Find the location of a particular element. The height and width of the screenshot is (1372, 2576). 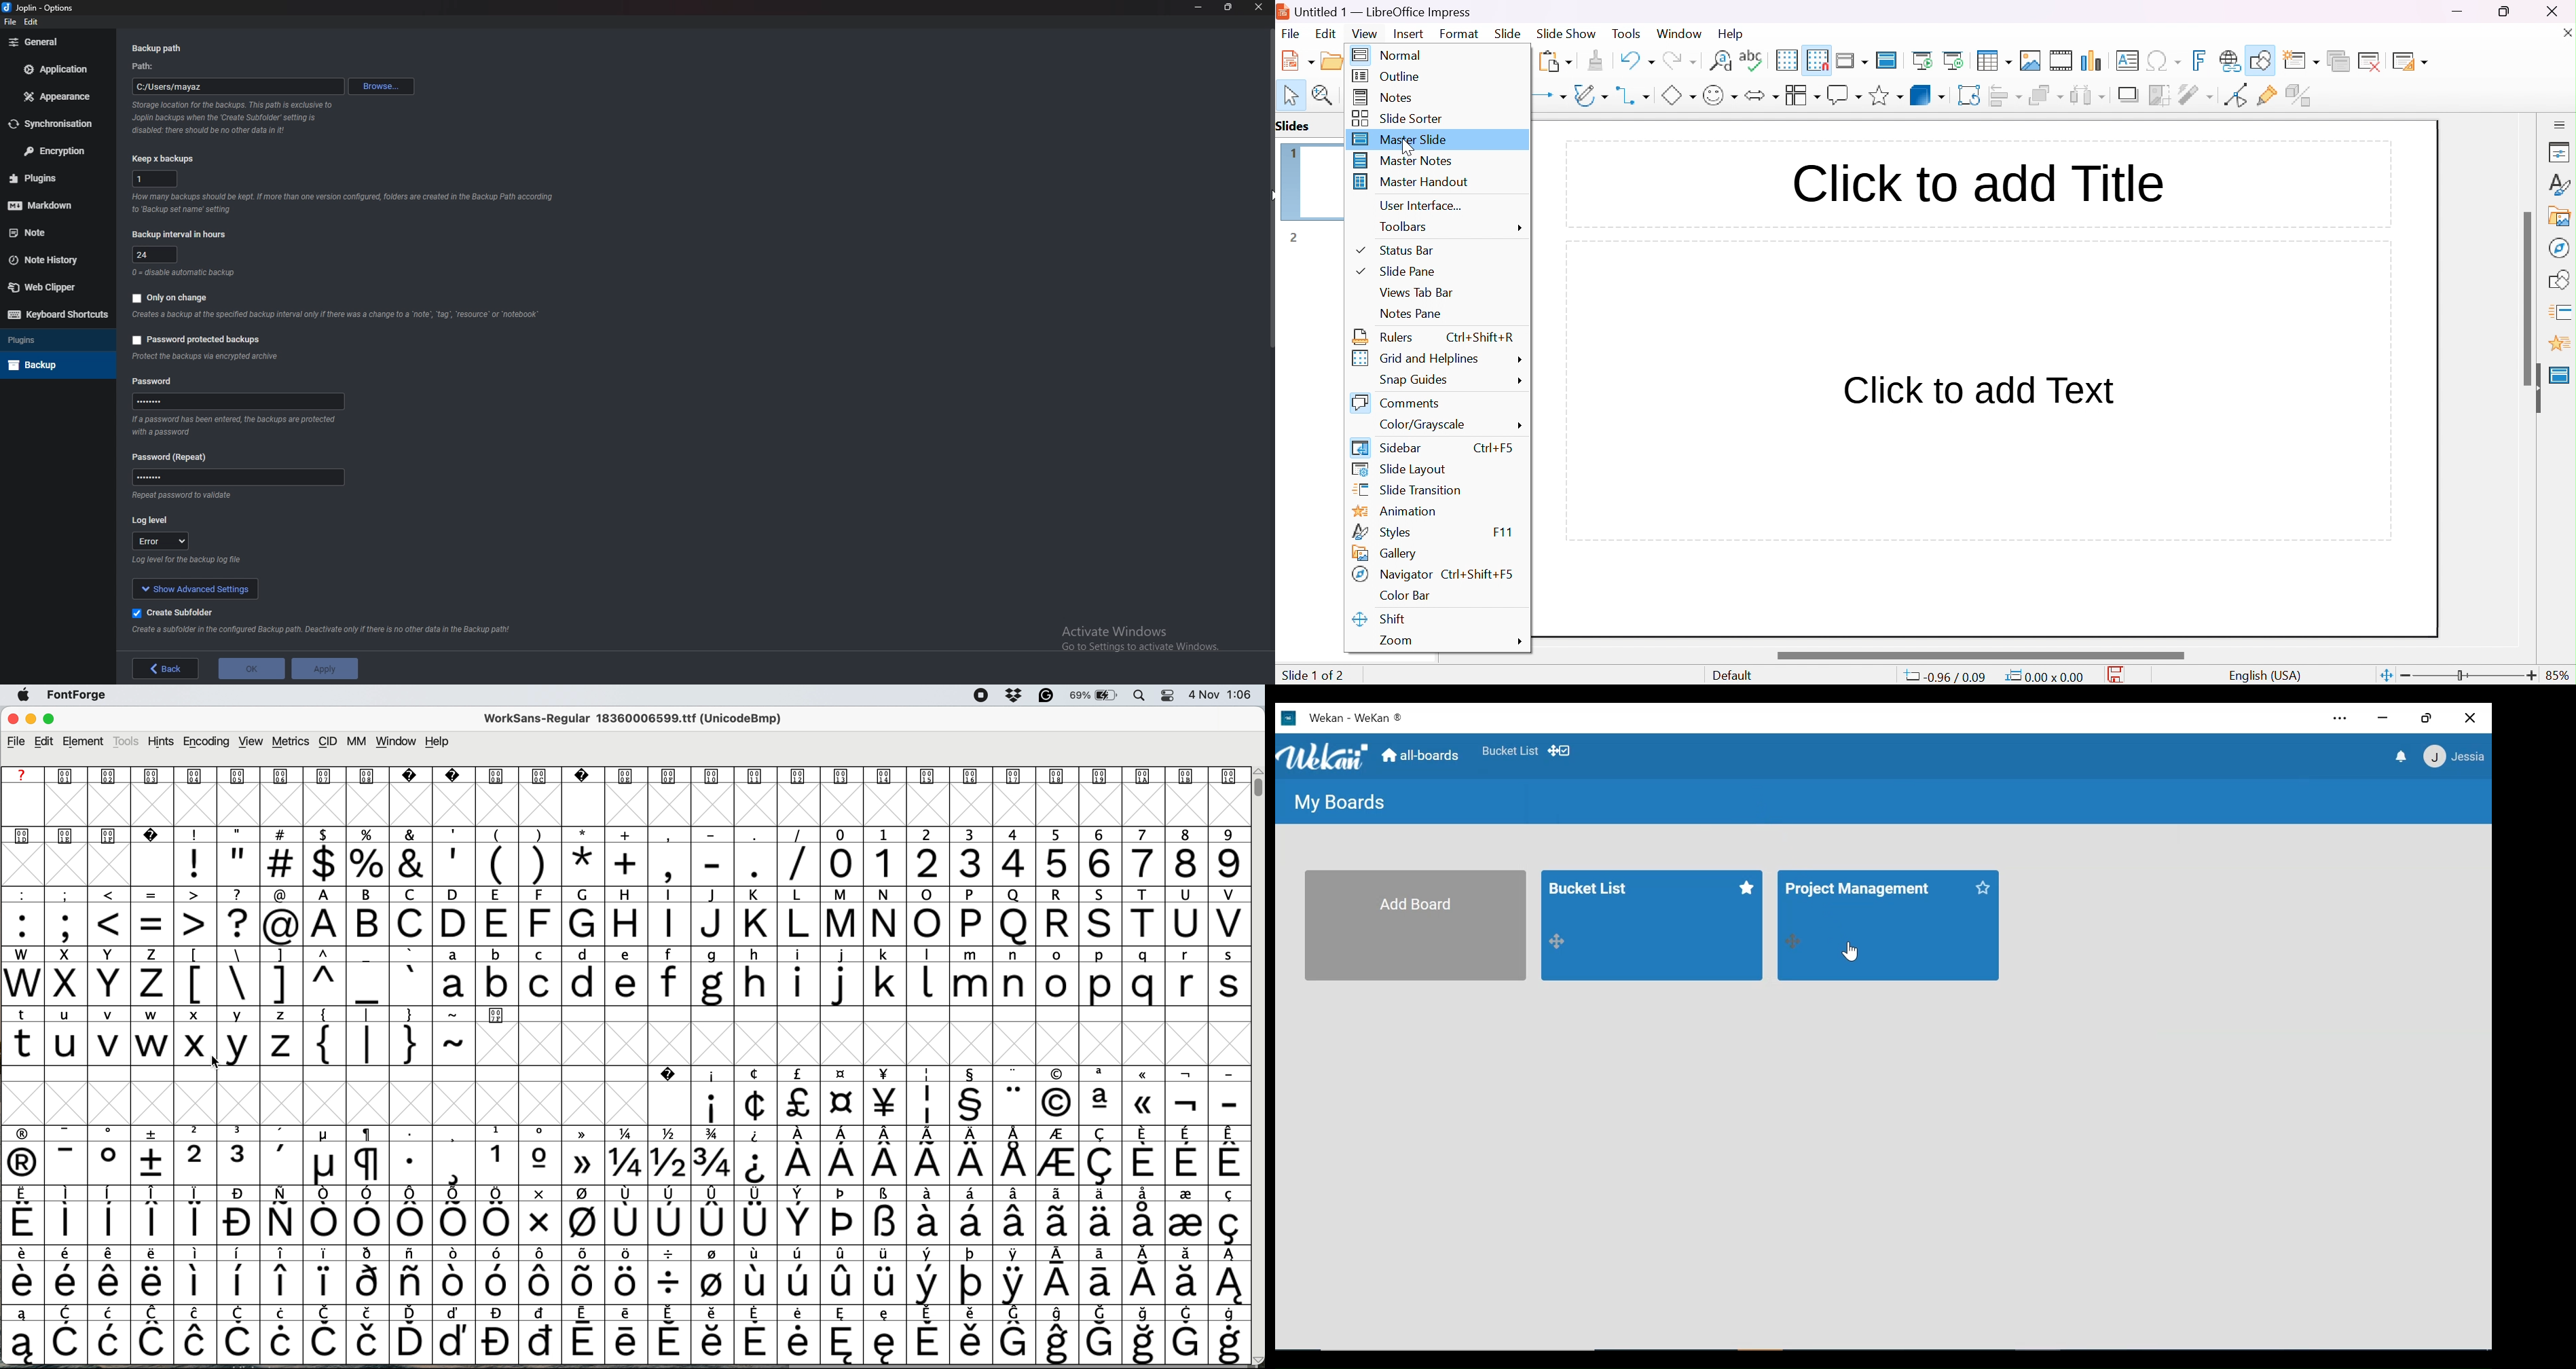

delete slide is located at coordinates (2372, 61).